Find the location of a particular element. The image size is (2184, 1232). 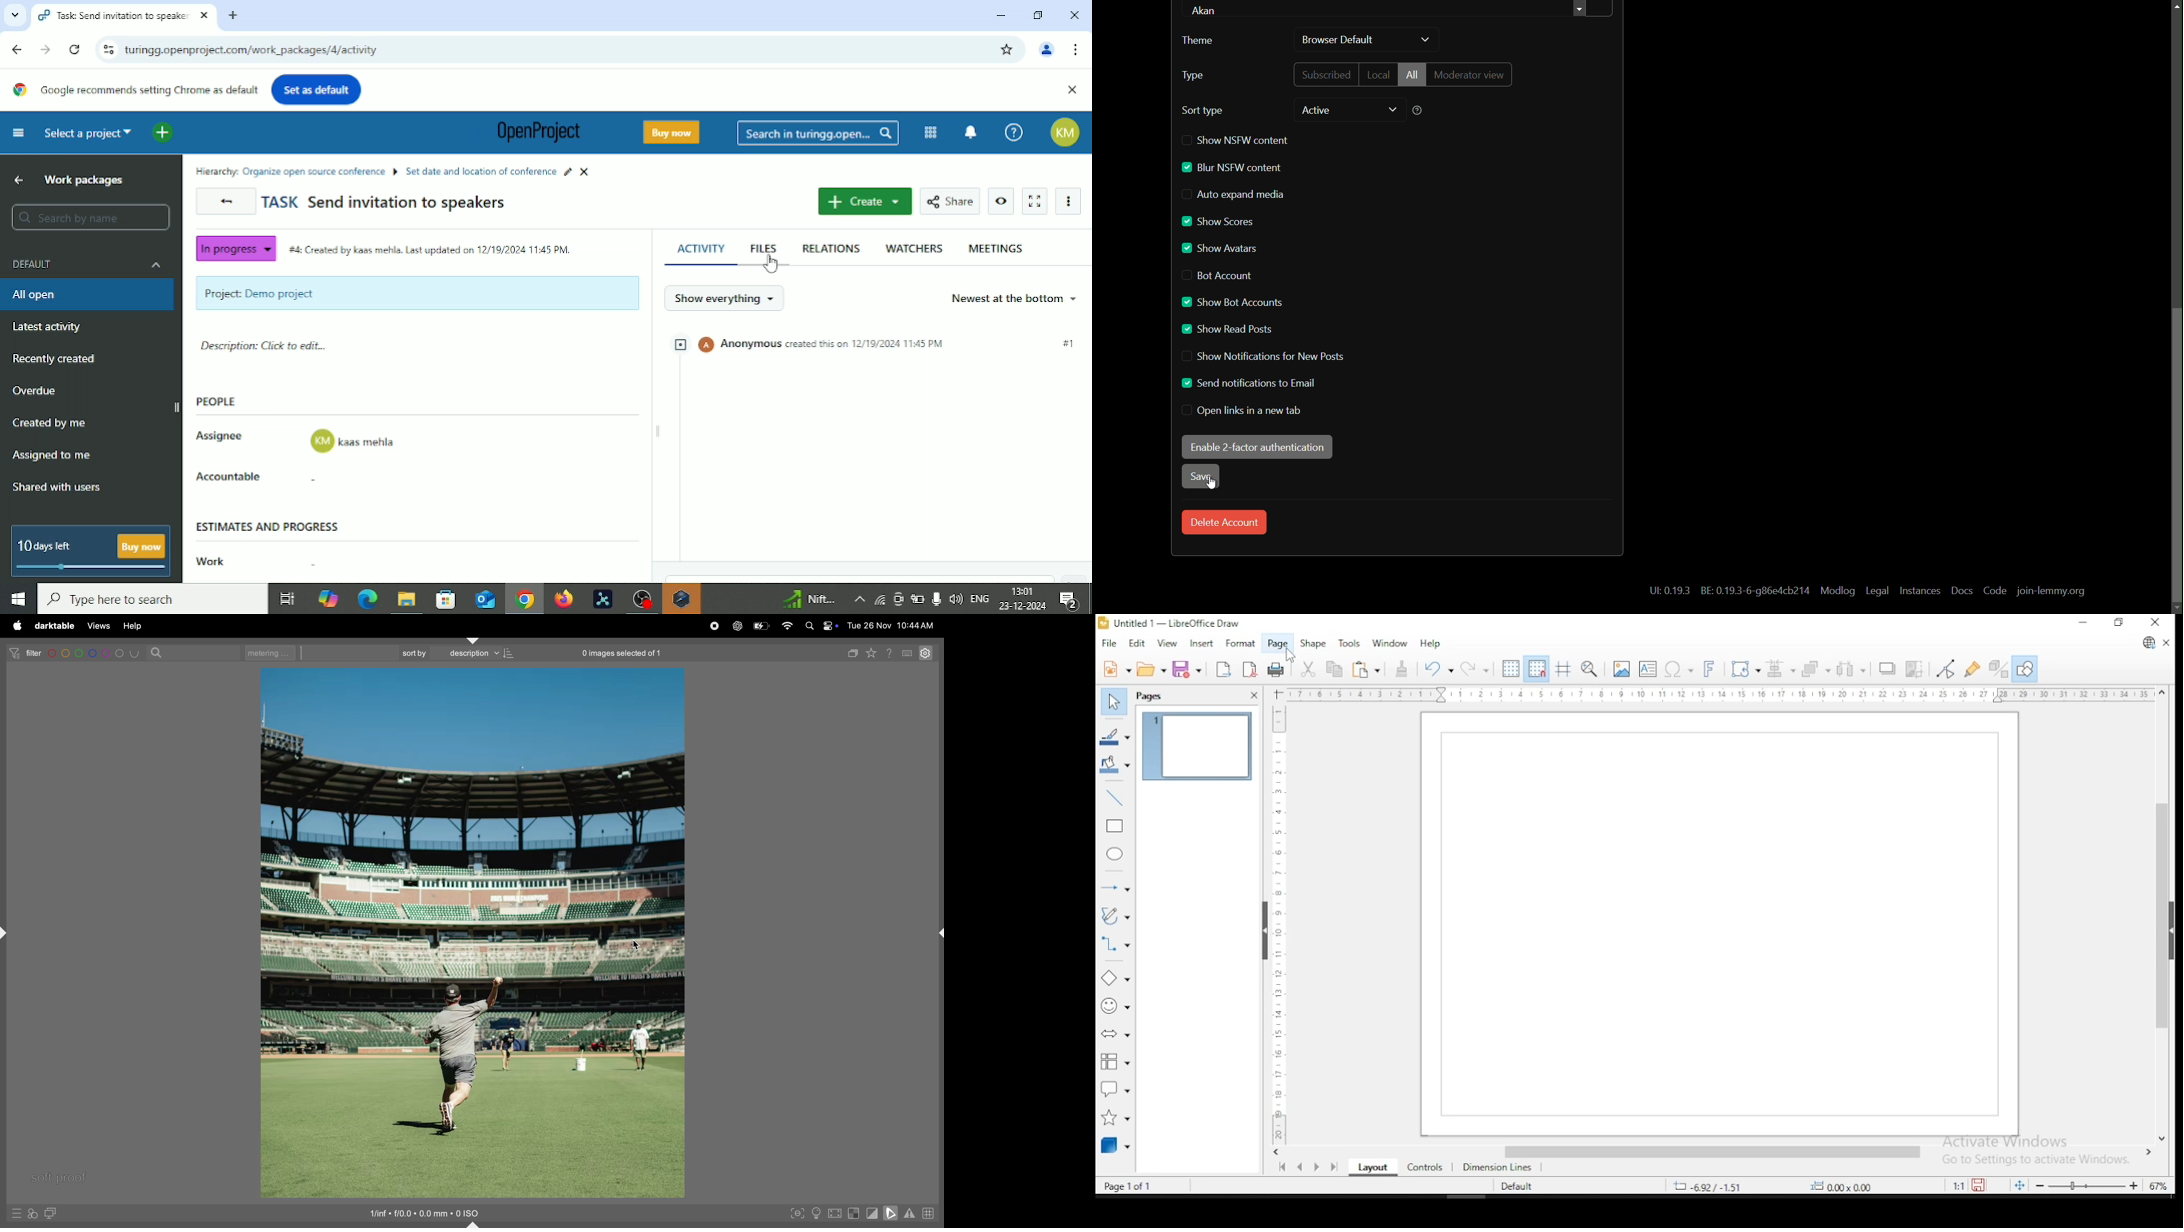

9 Anonymous creates ts on 12/19/2024 11:45 PM is located at coordinates (808, 345).